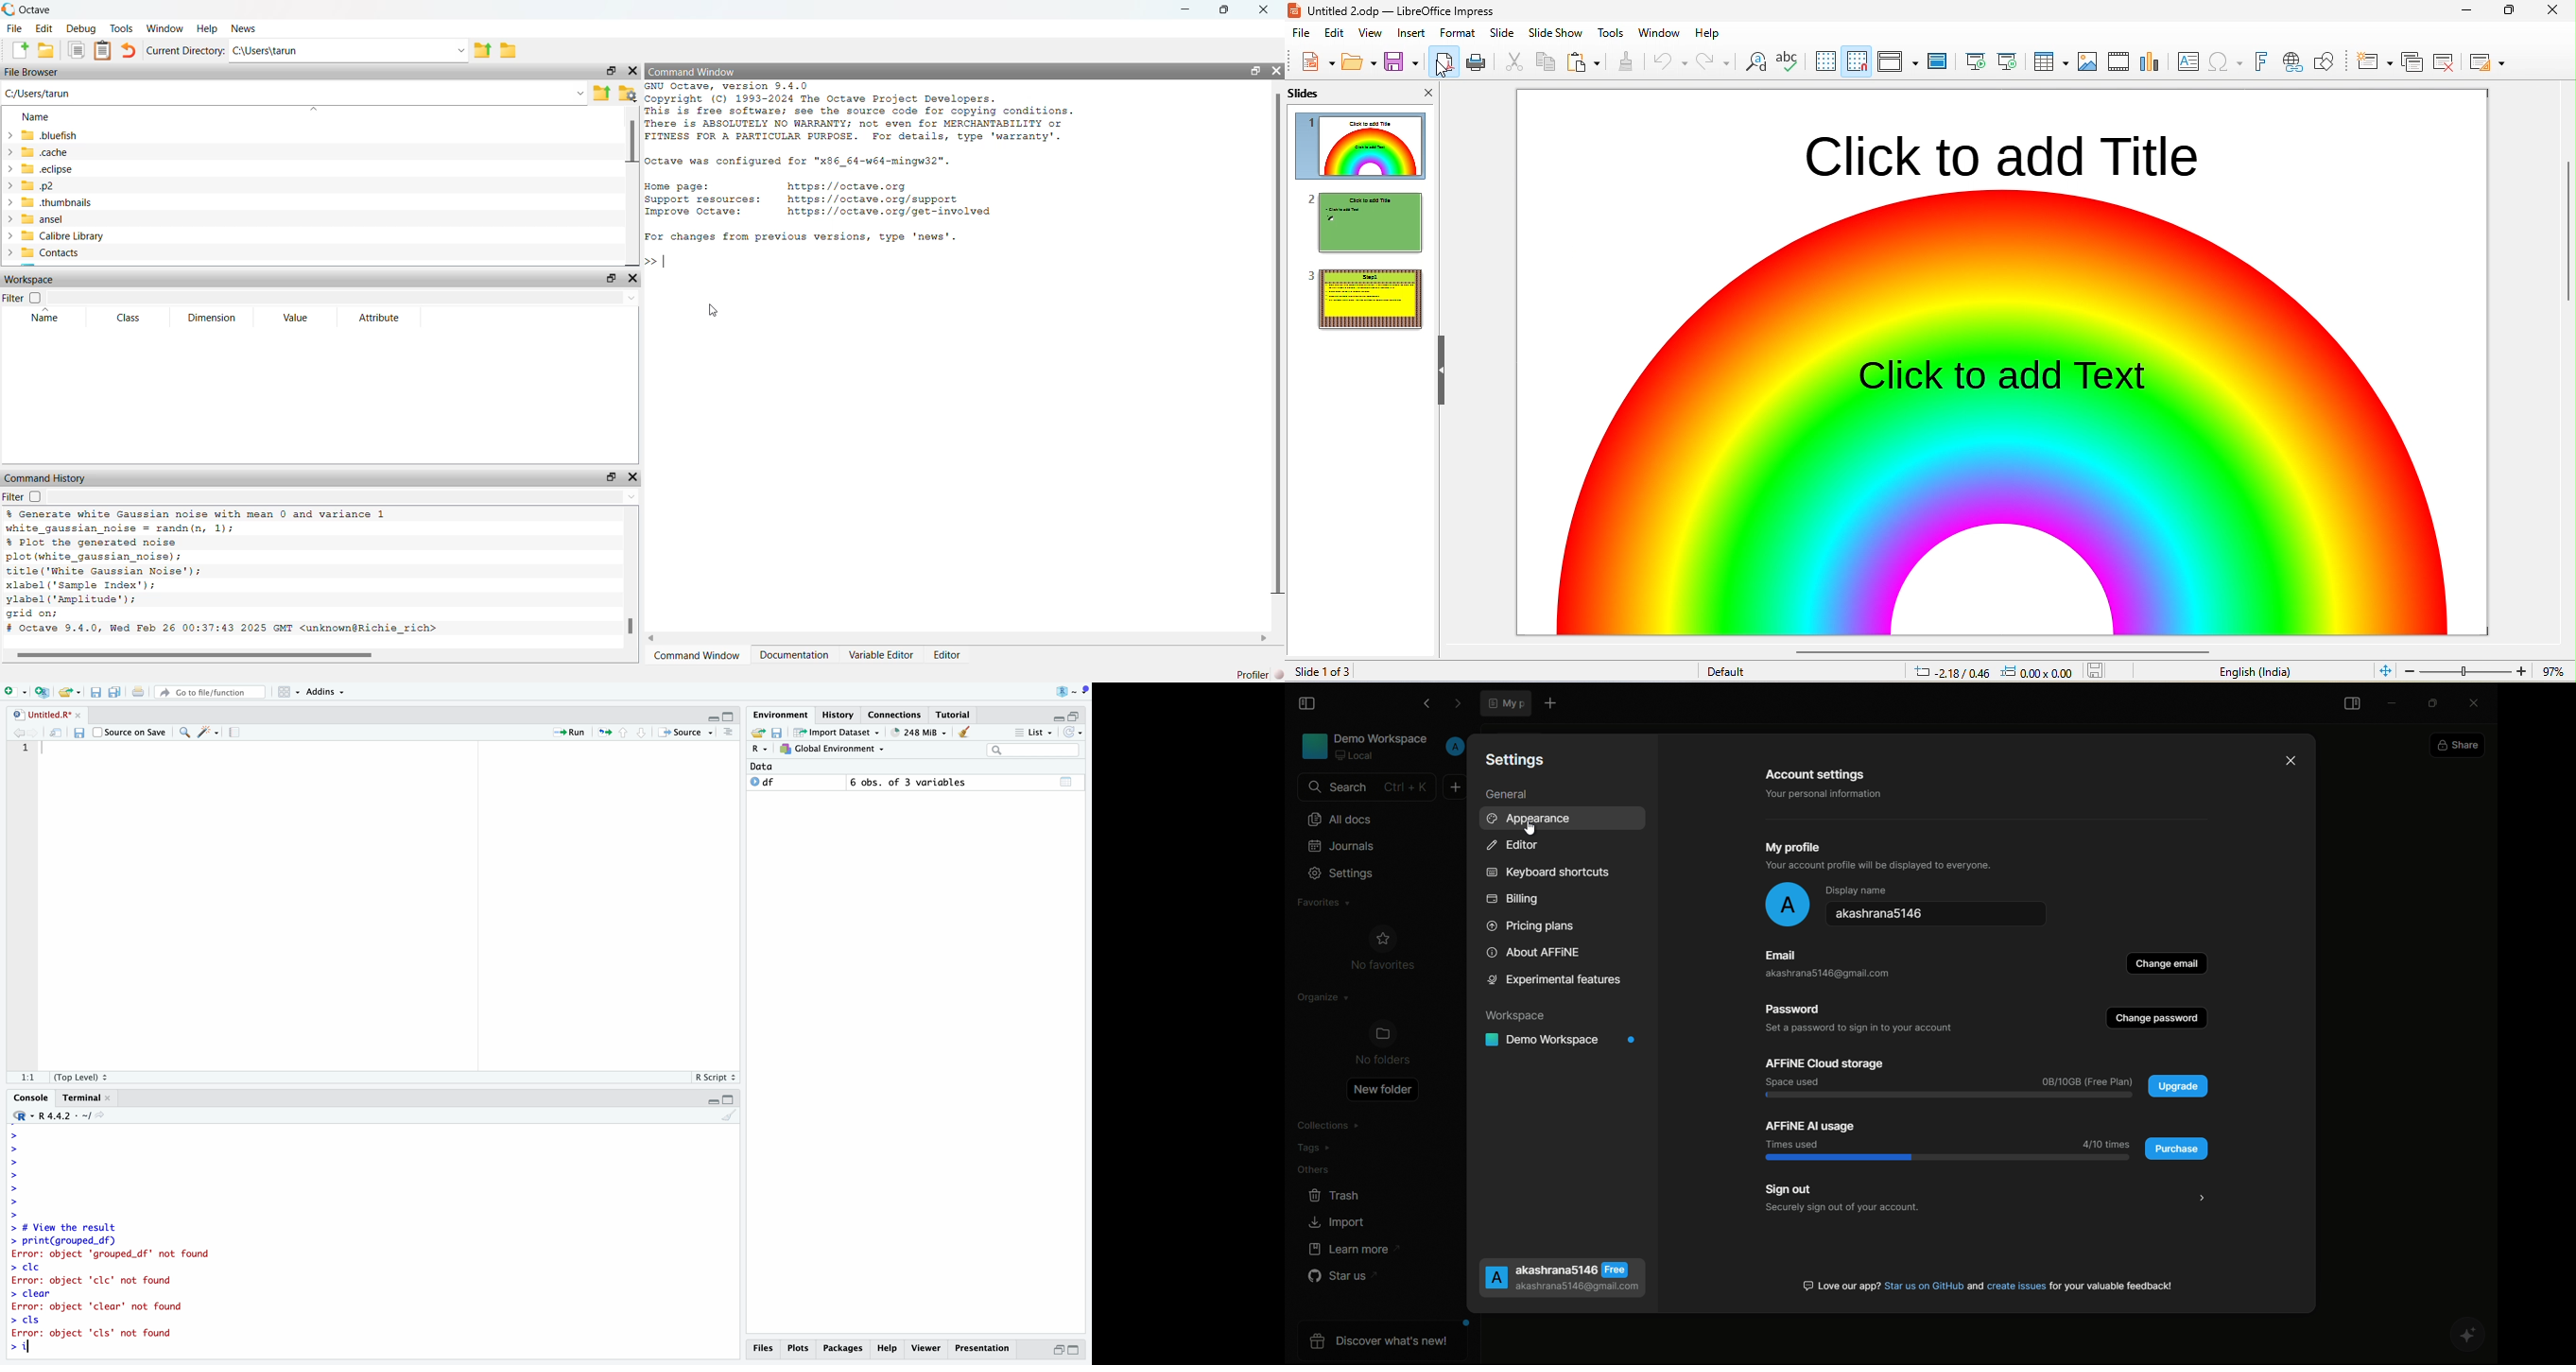 The image size is (2576, 1372). Describe the element at coordinates (714, 1076) in the screenshot. I see `R Script` at that location.